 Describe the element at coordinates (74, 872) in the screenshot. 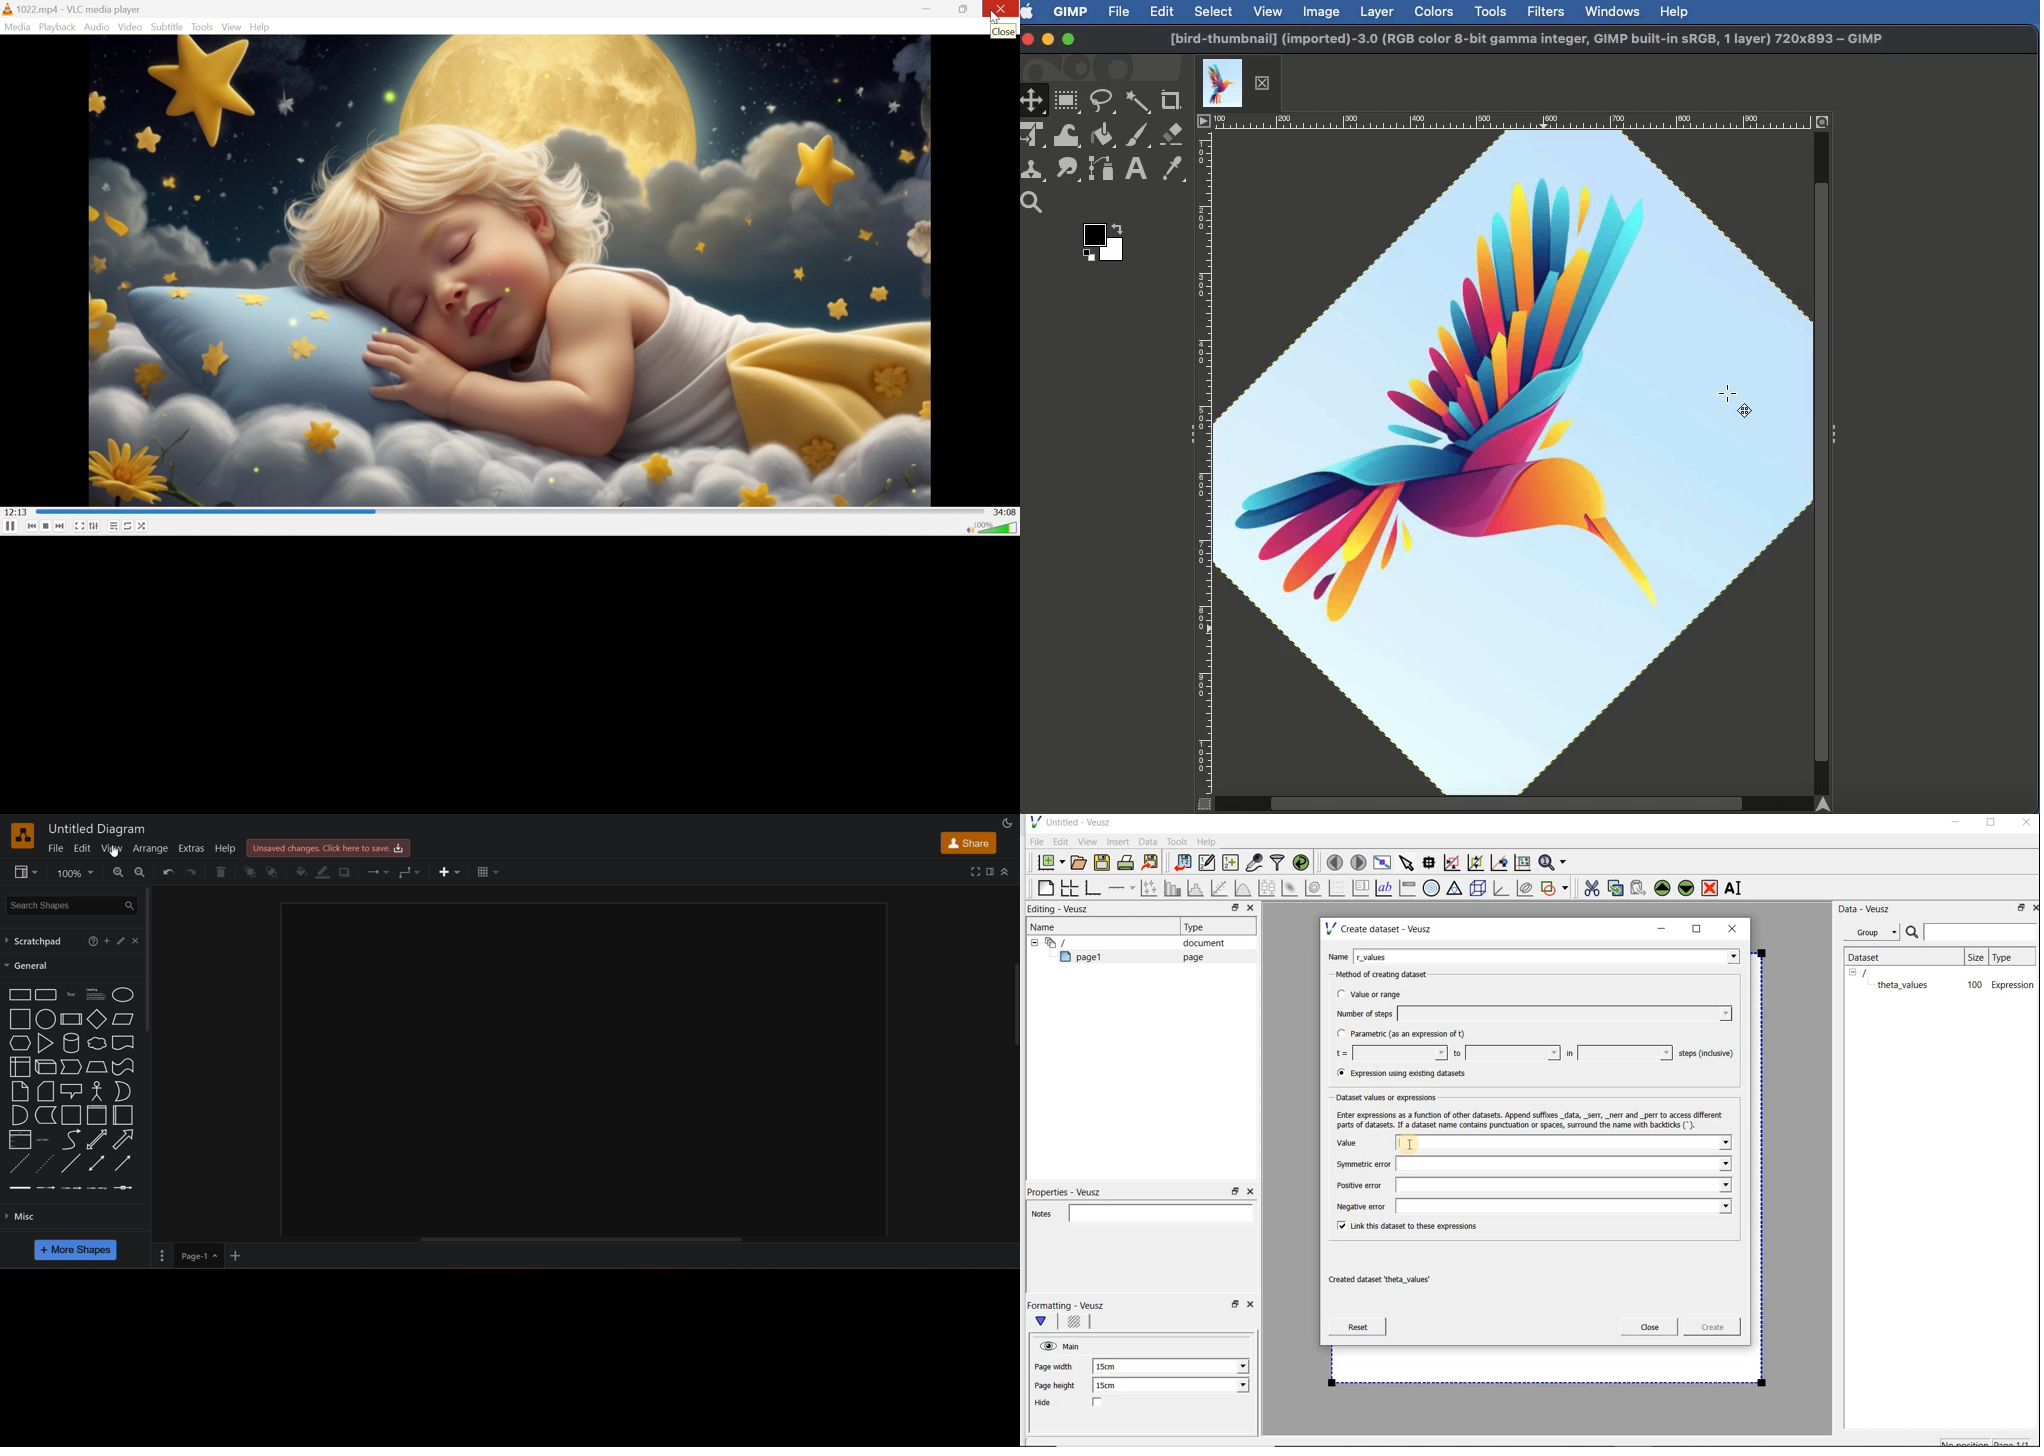

I see `zoom` at that location.